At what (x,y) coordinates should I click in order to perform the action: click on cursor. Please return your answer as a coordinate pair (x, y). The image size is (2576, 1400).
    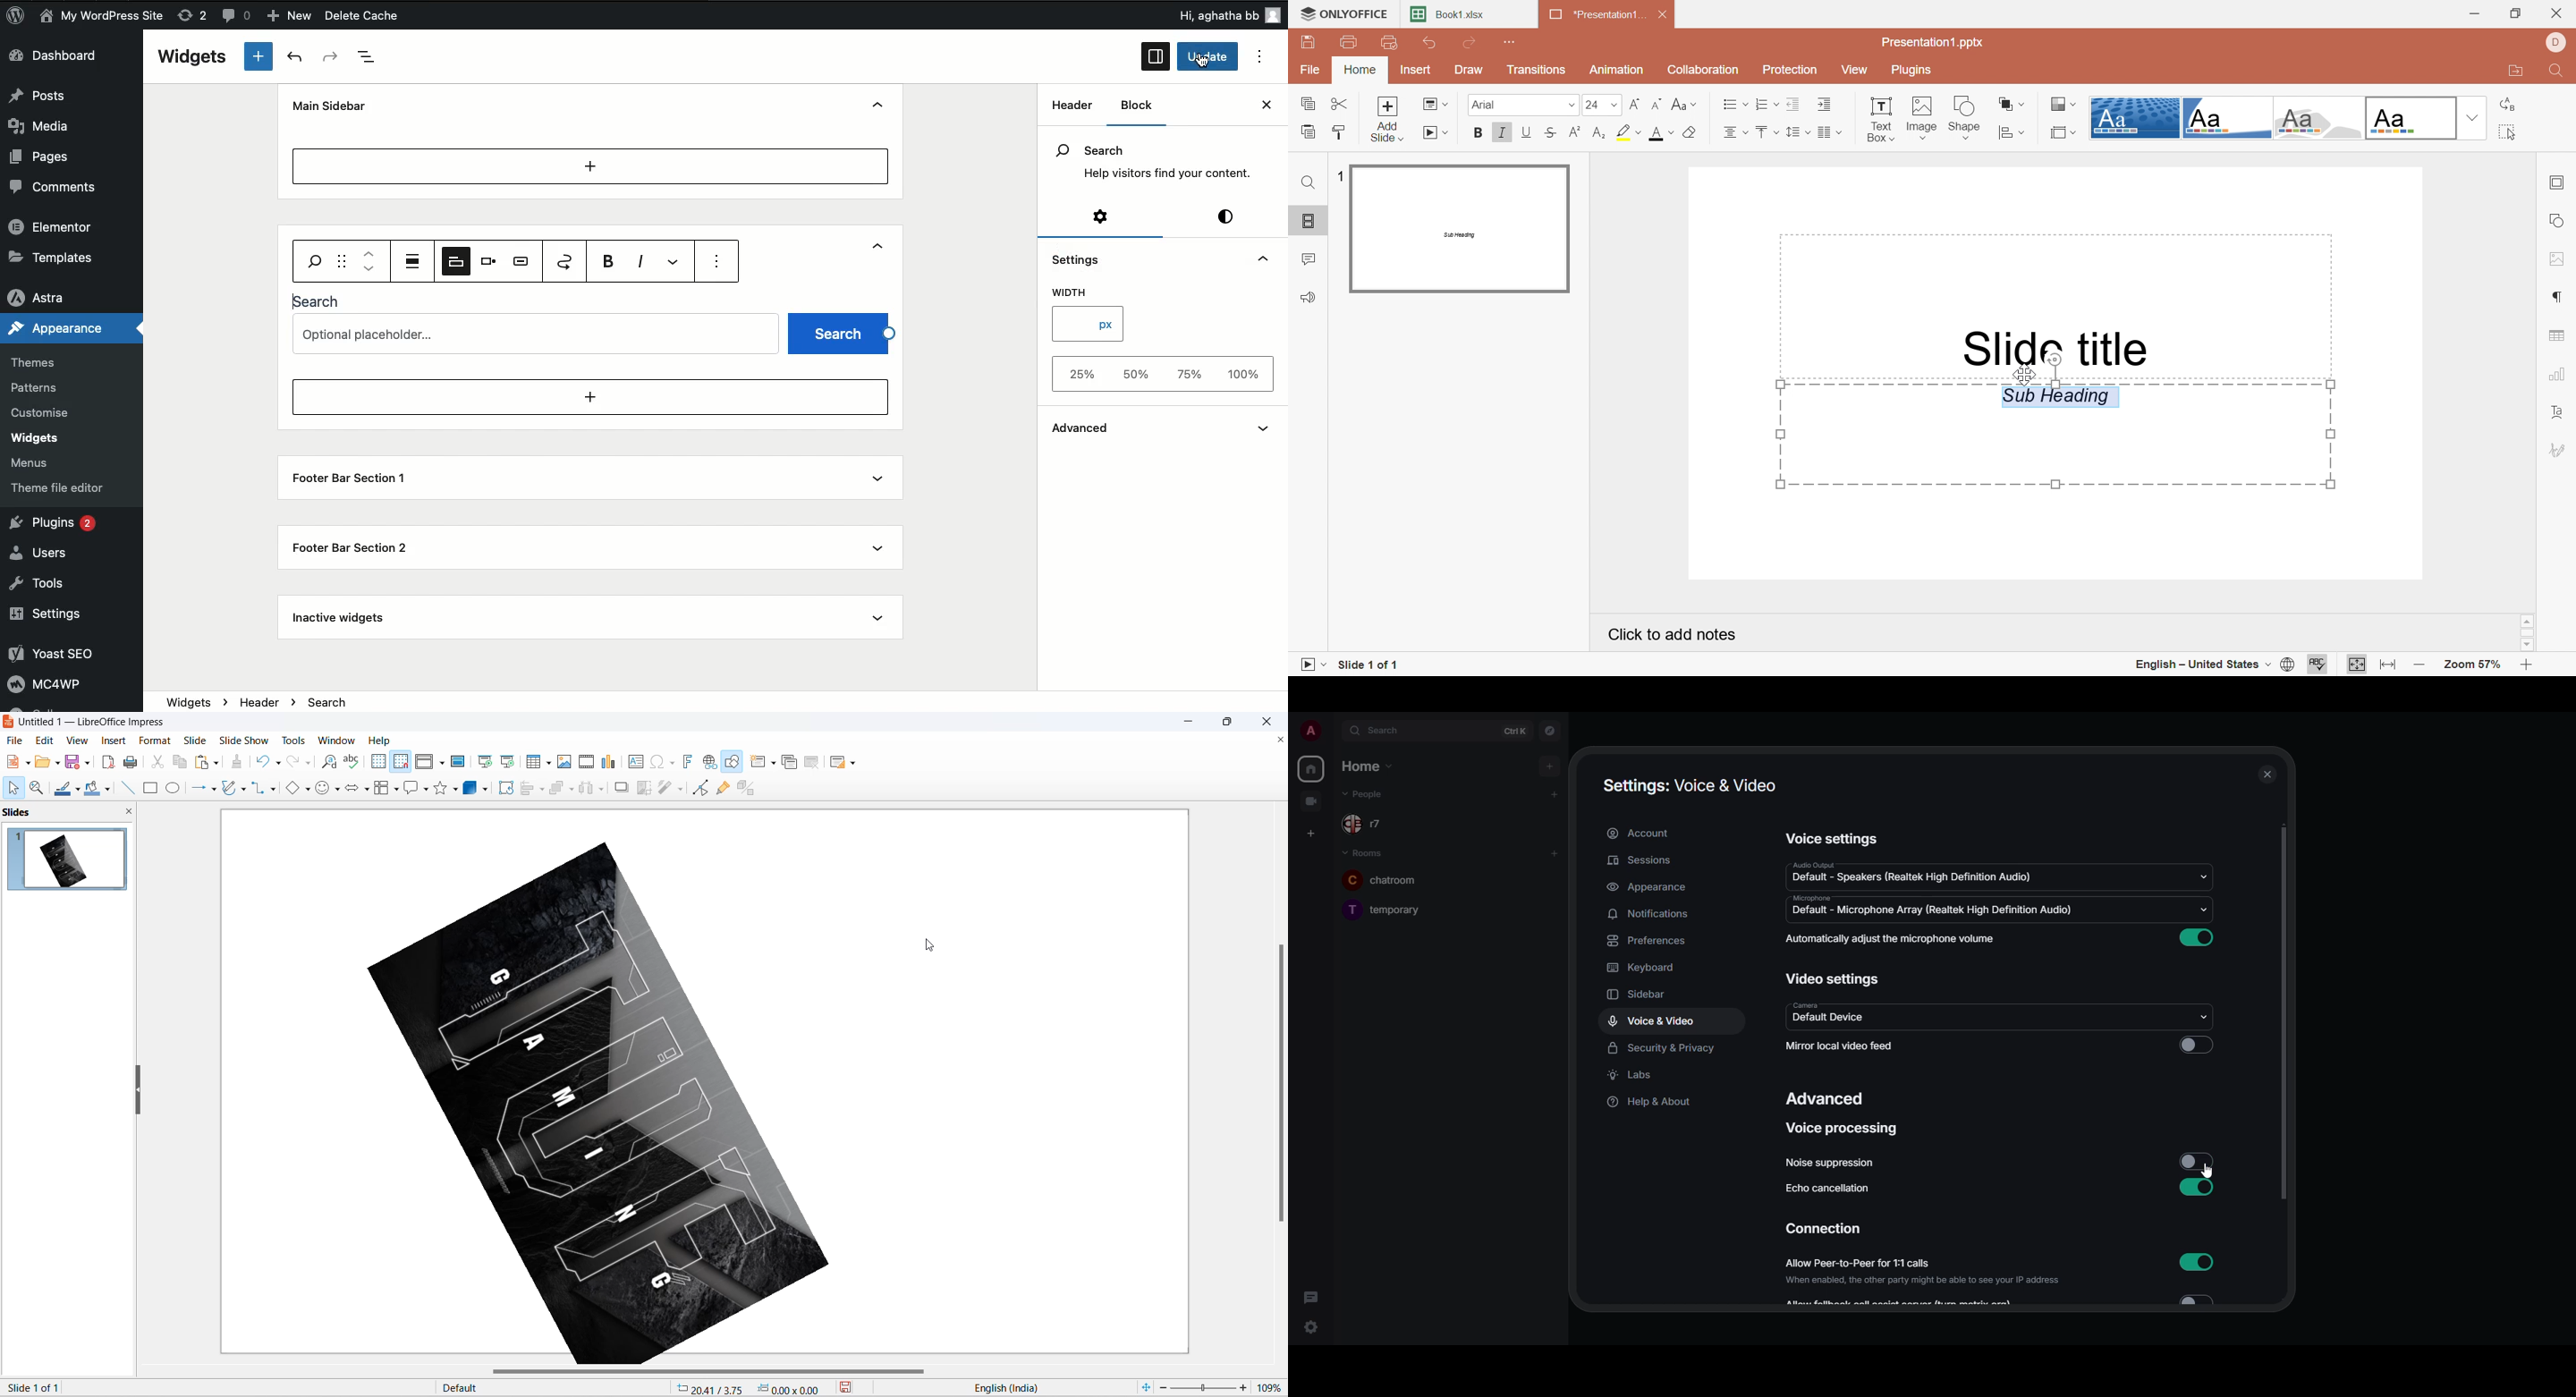
    Looking at the image, I should click on (1206, 64).